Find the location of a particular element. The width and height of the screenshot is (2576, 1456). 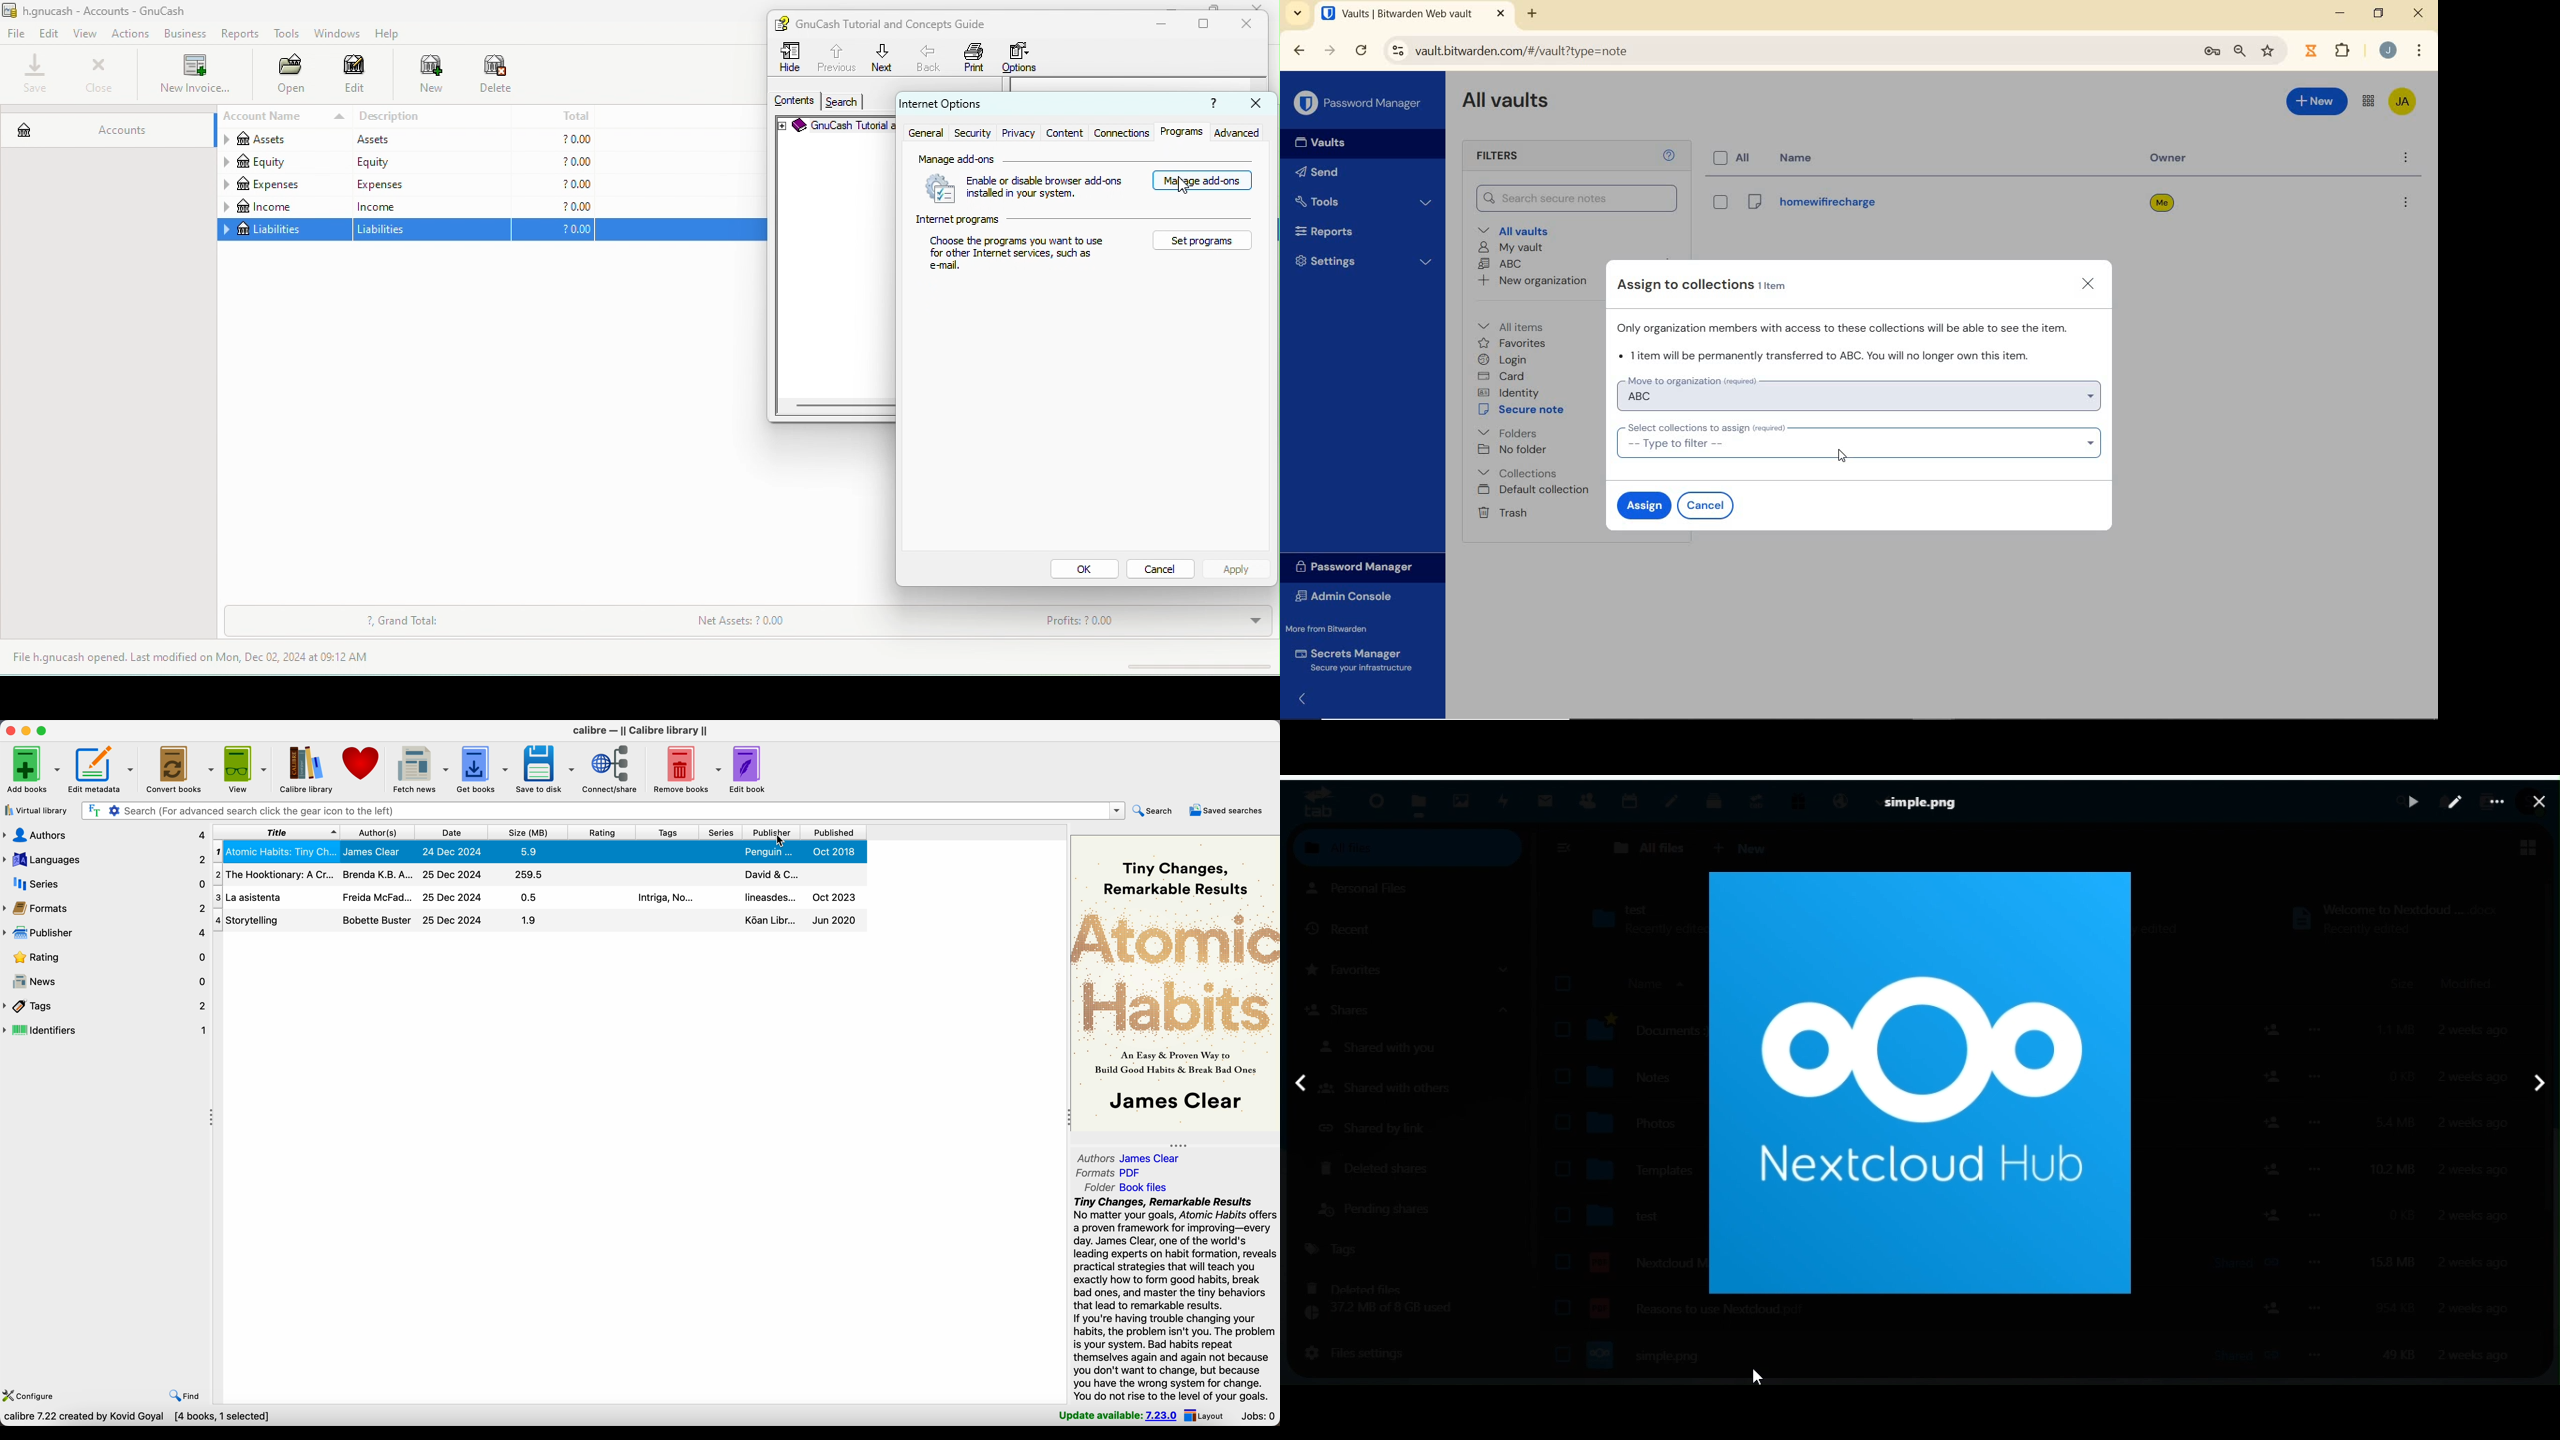

Jobs: 0 is located at coordinates (1258, 1416).